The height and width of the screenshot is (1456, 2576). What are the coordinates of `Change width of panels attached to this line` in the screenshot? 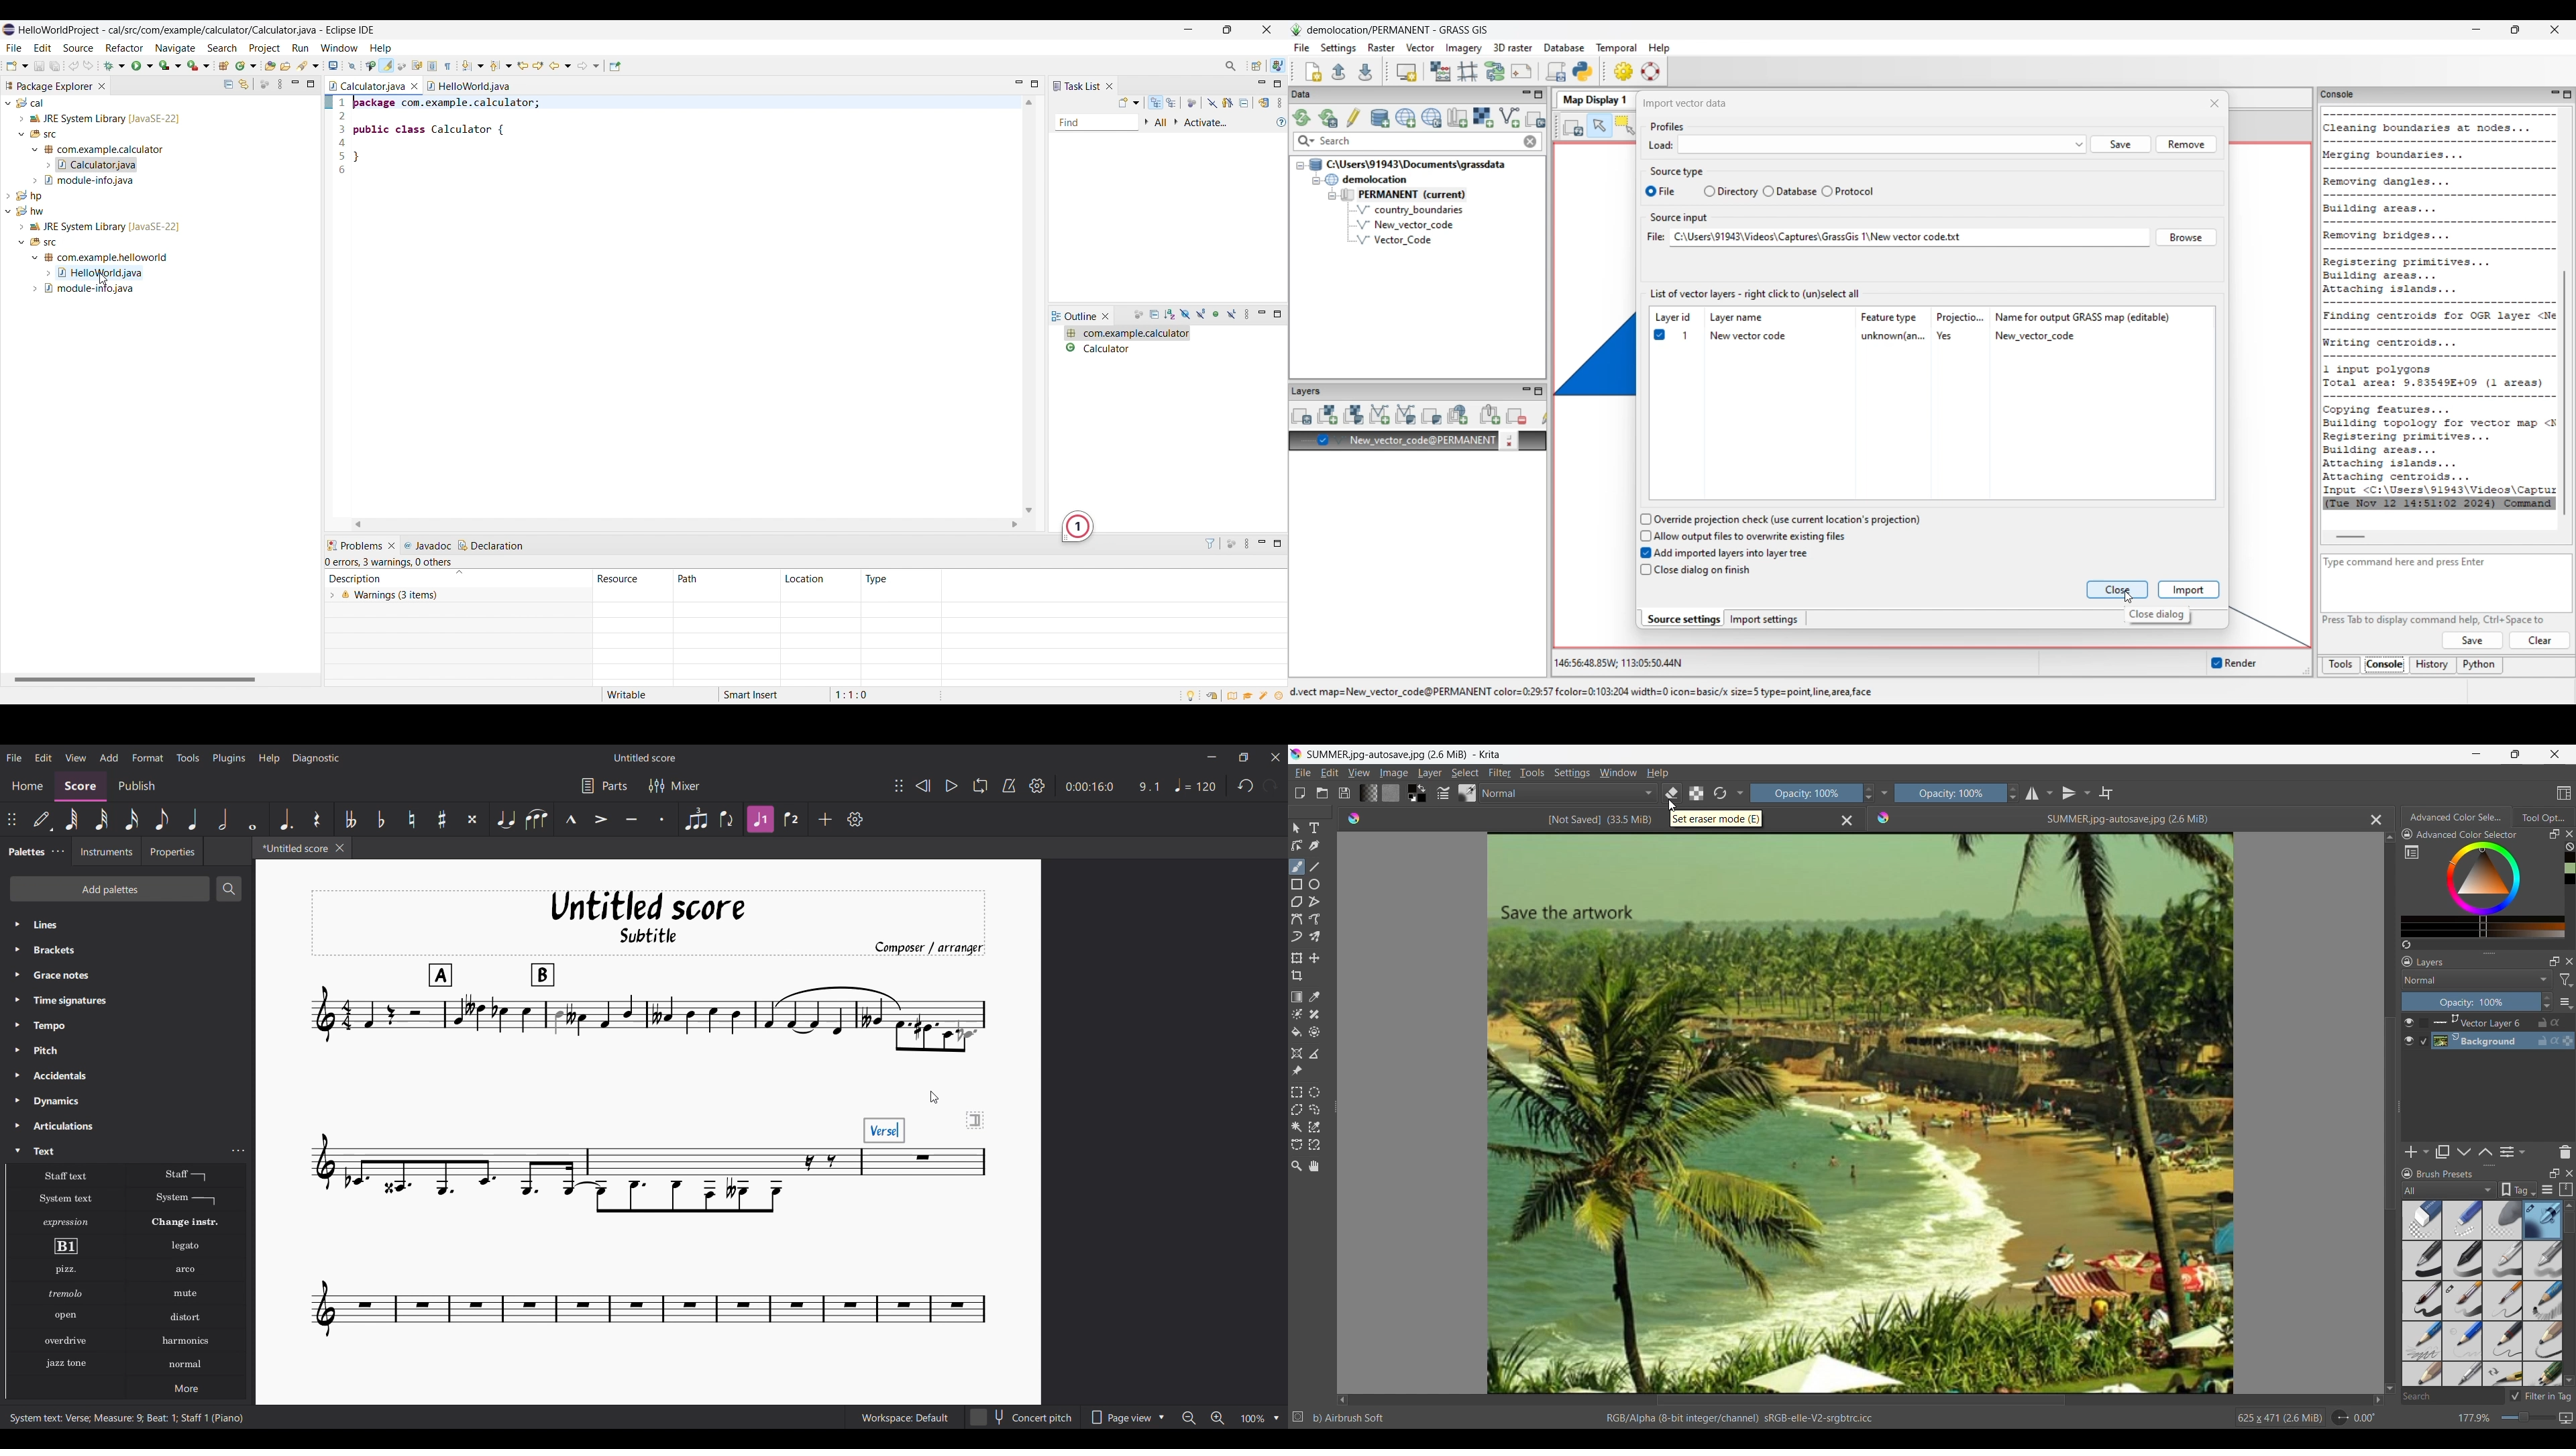 It's located at (1334, 1102).